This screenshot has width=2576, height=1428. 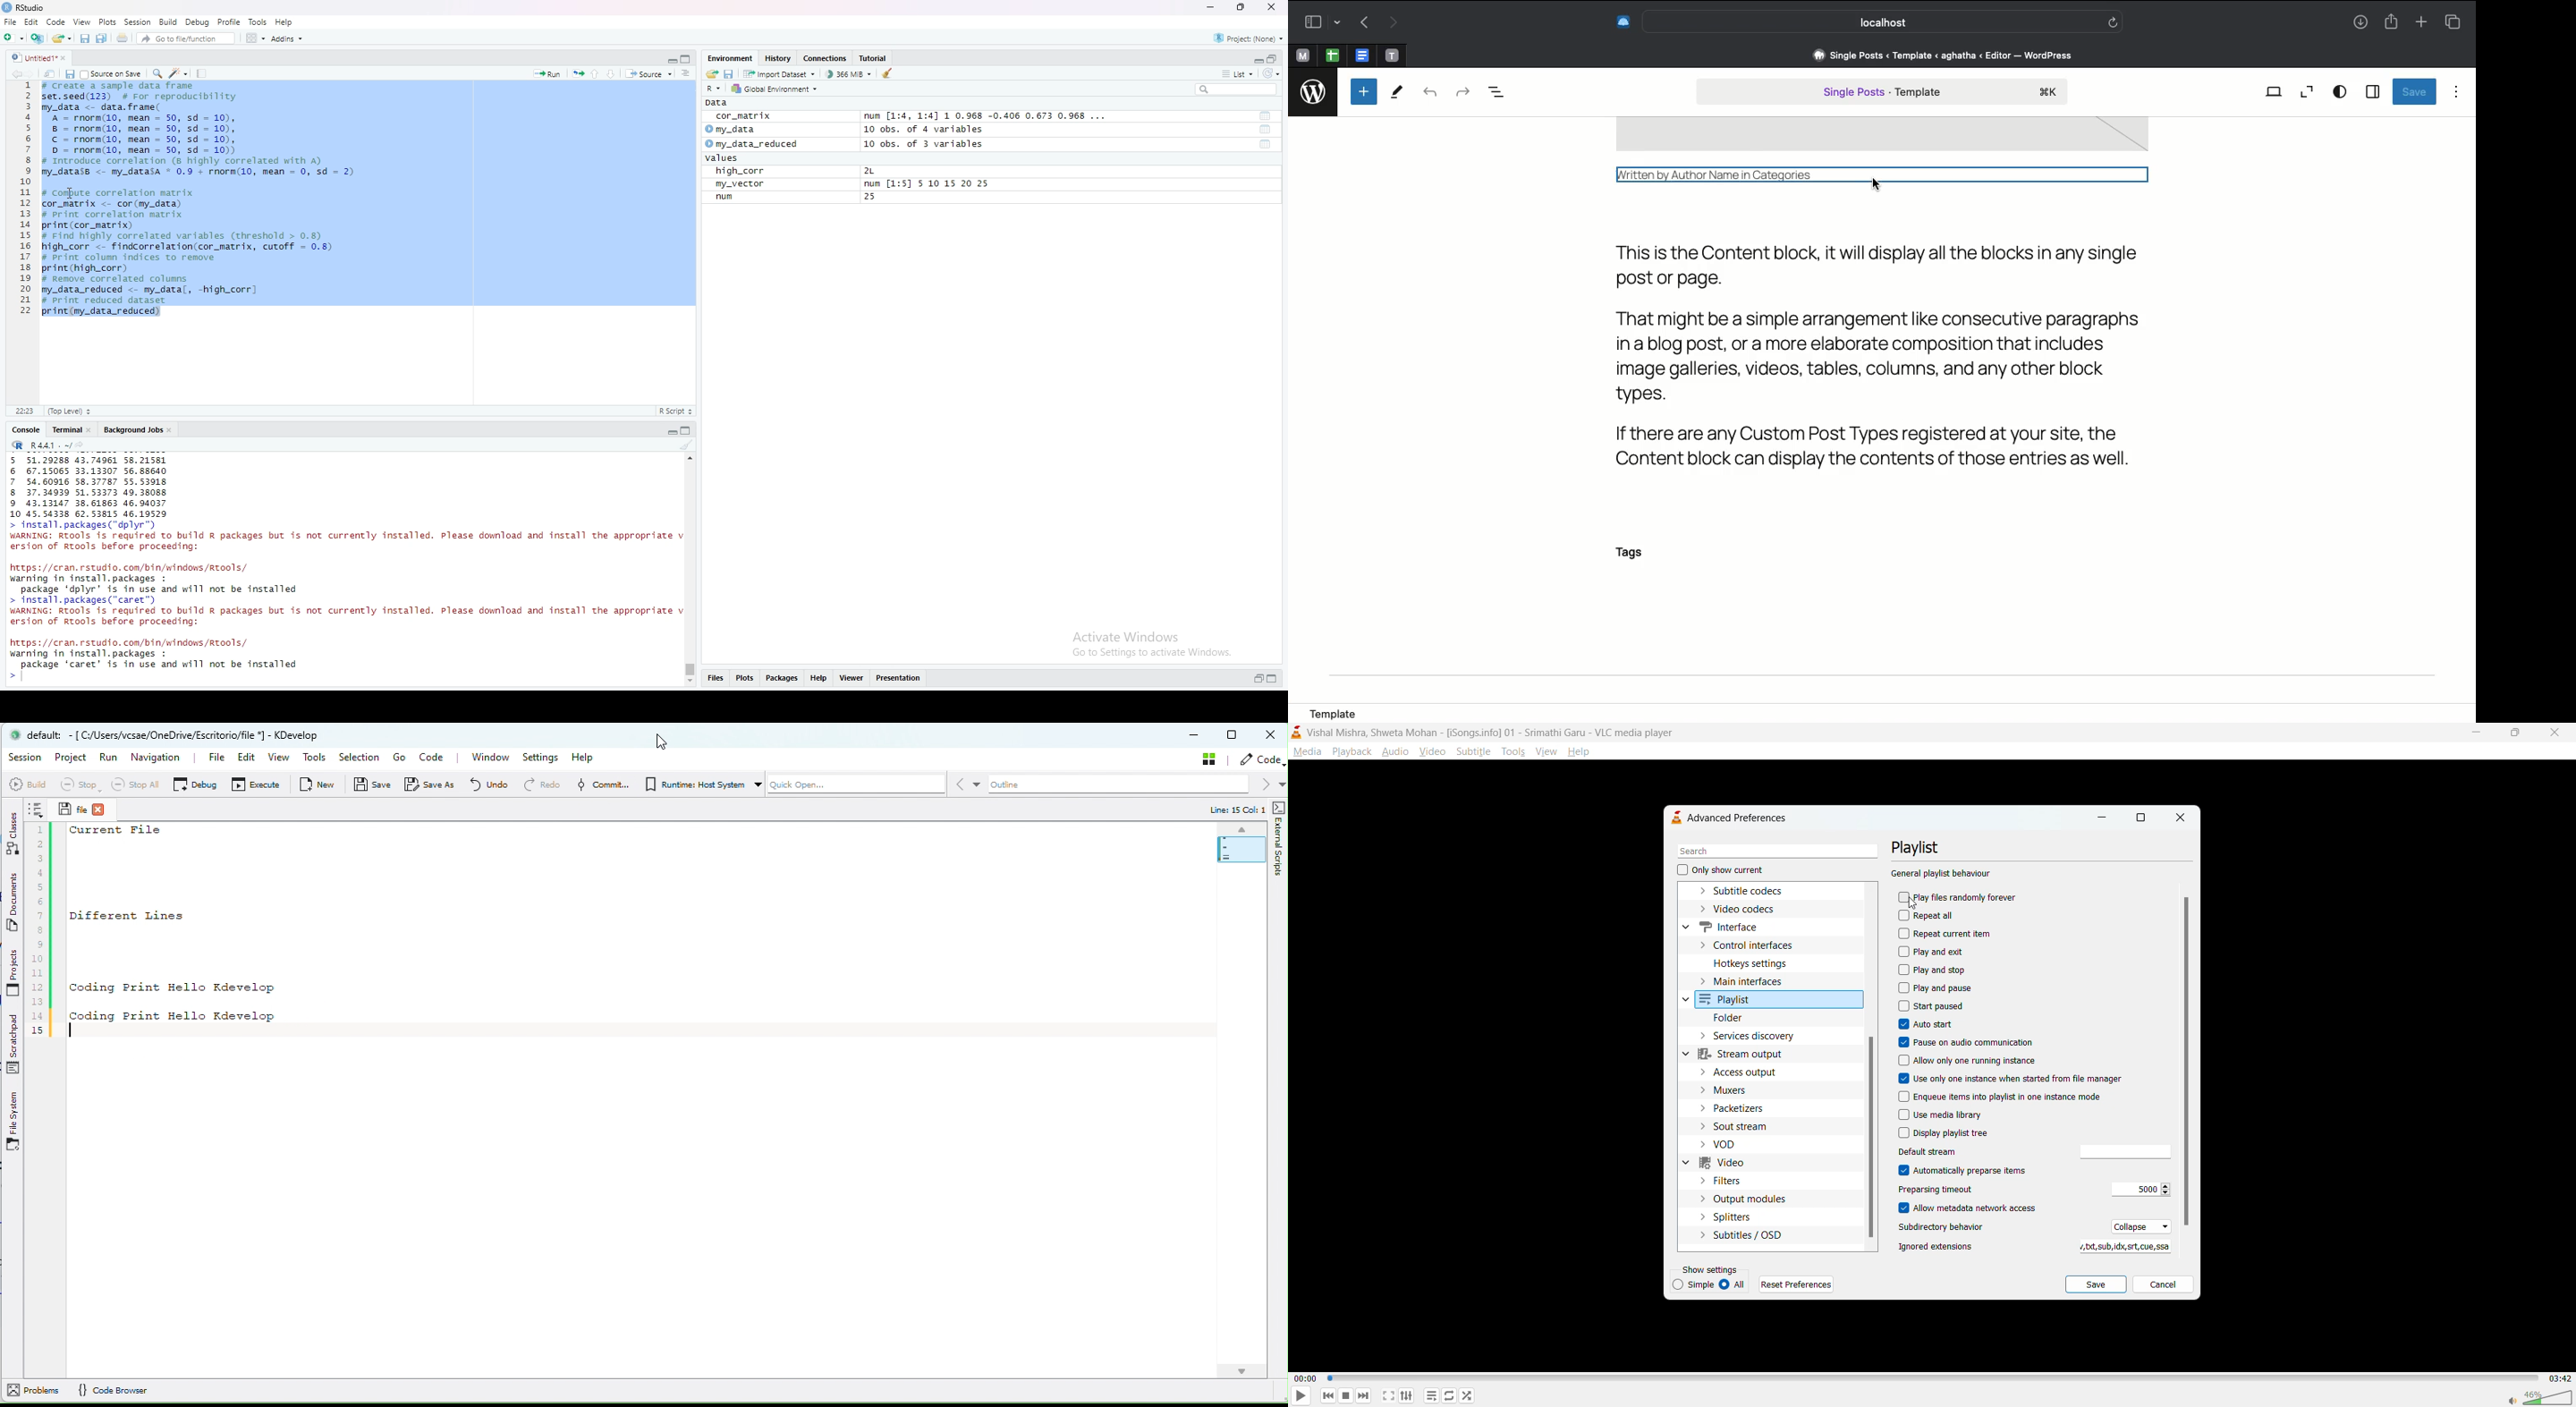 What do you see at coordinates (34, 74) in the screenshot?
I see `forward` at bounding box center [34, 74].